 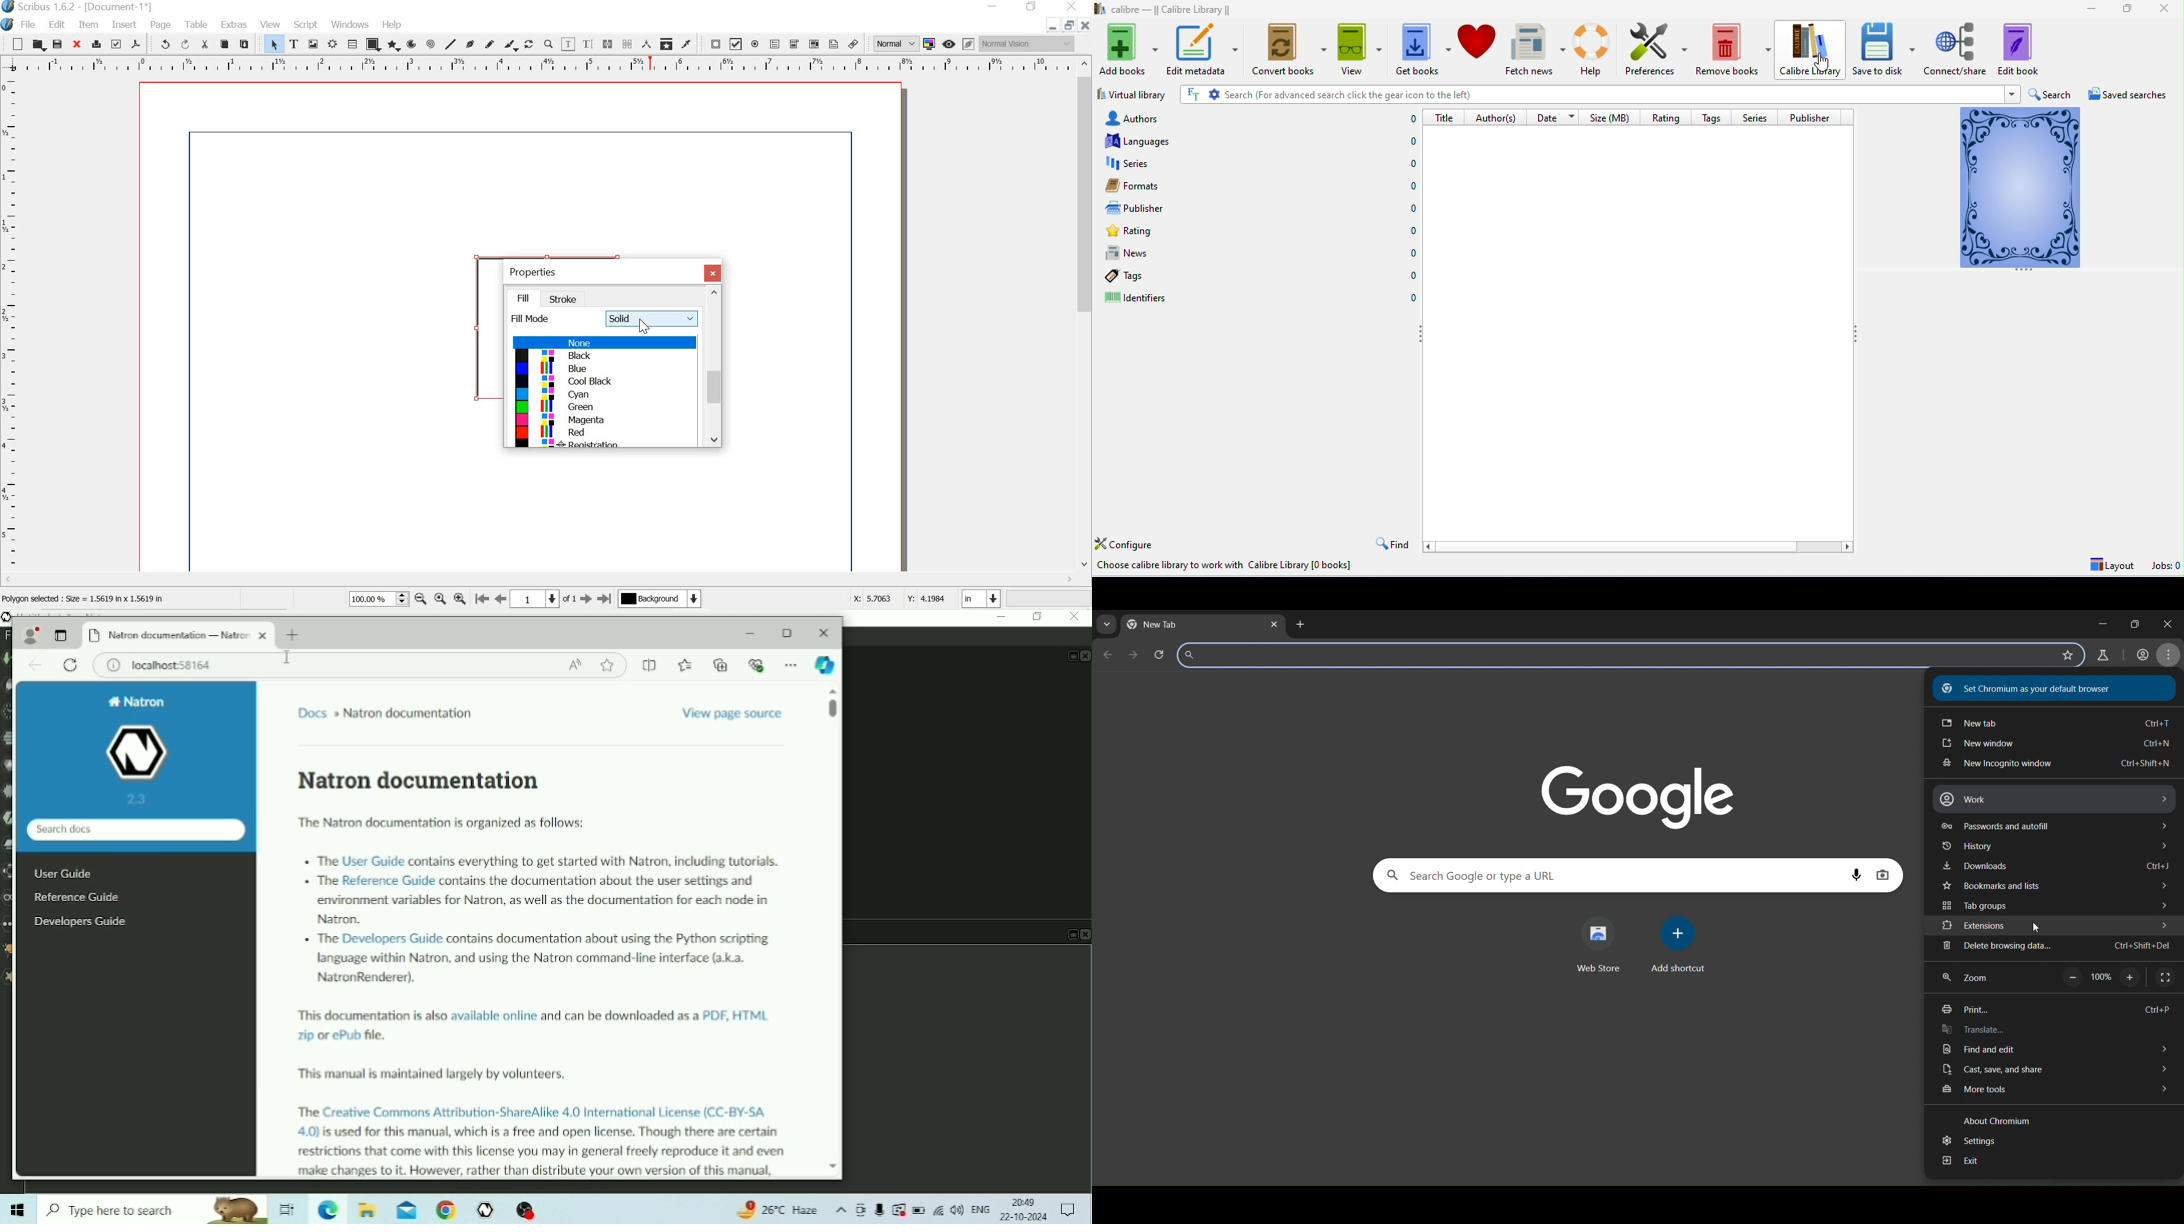 What do you see at coordinates (502, 600) in the screenshot?
I see `go to previous page` at bounding box center [502, 600].